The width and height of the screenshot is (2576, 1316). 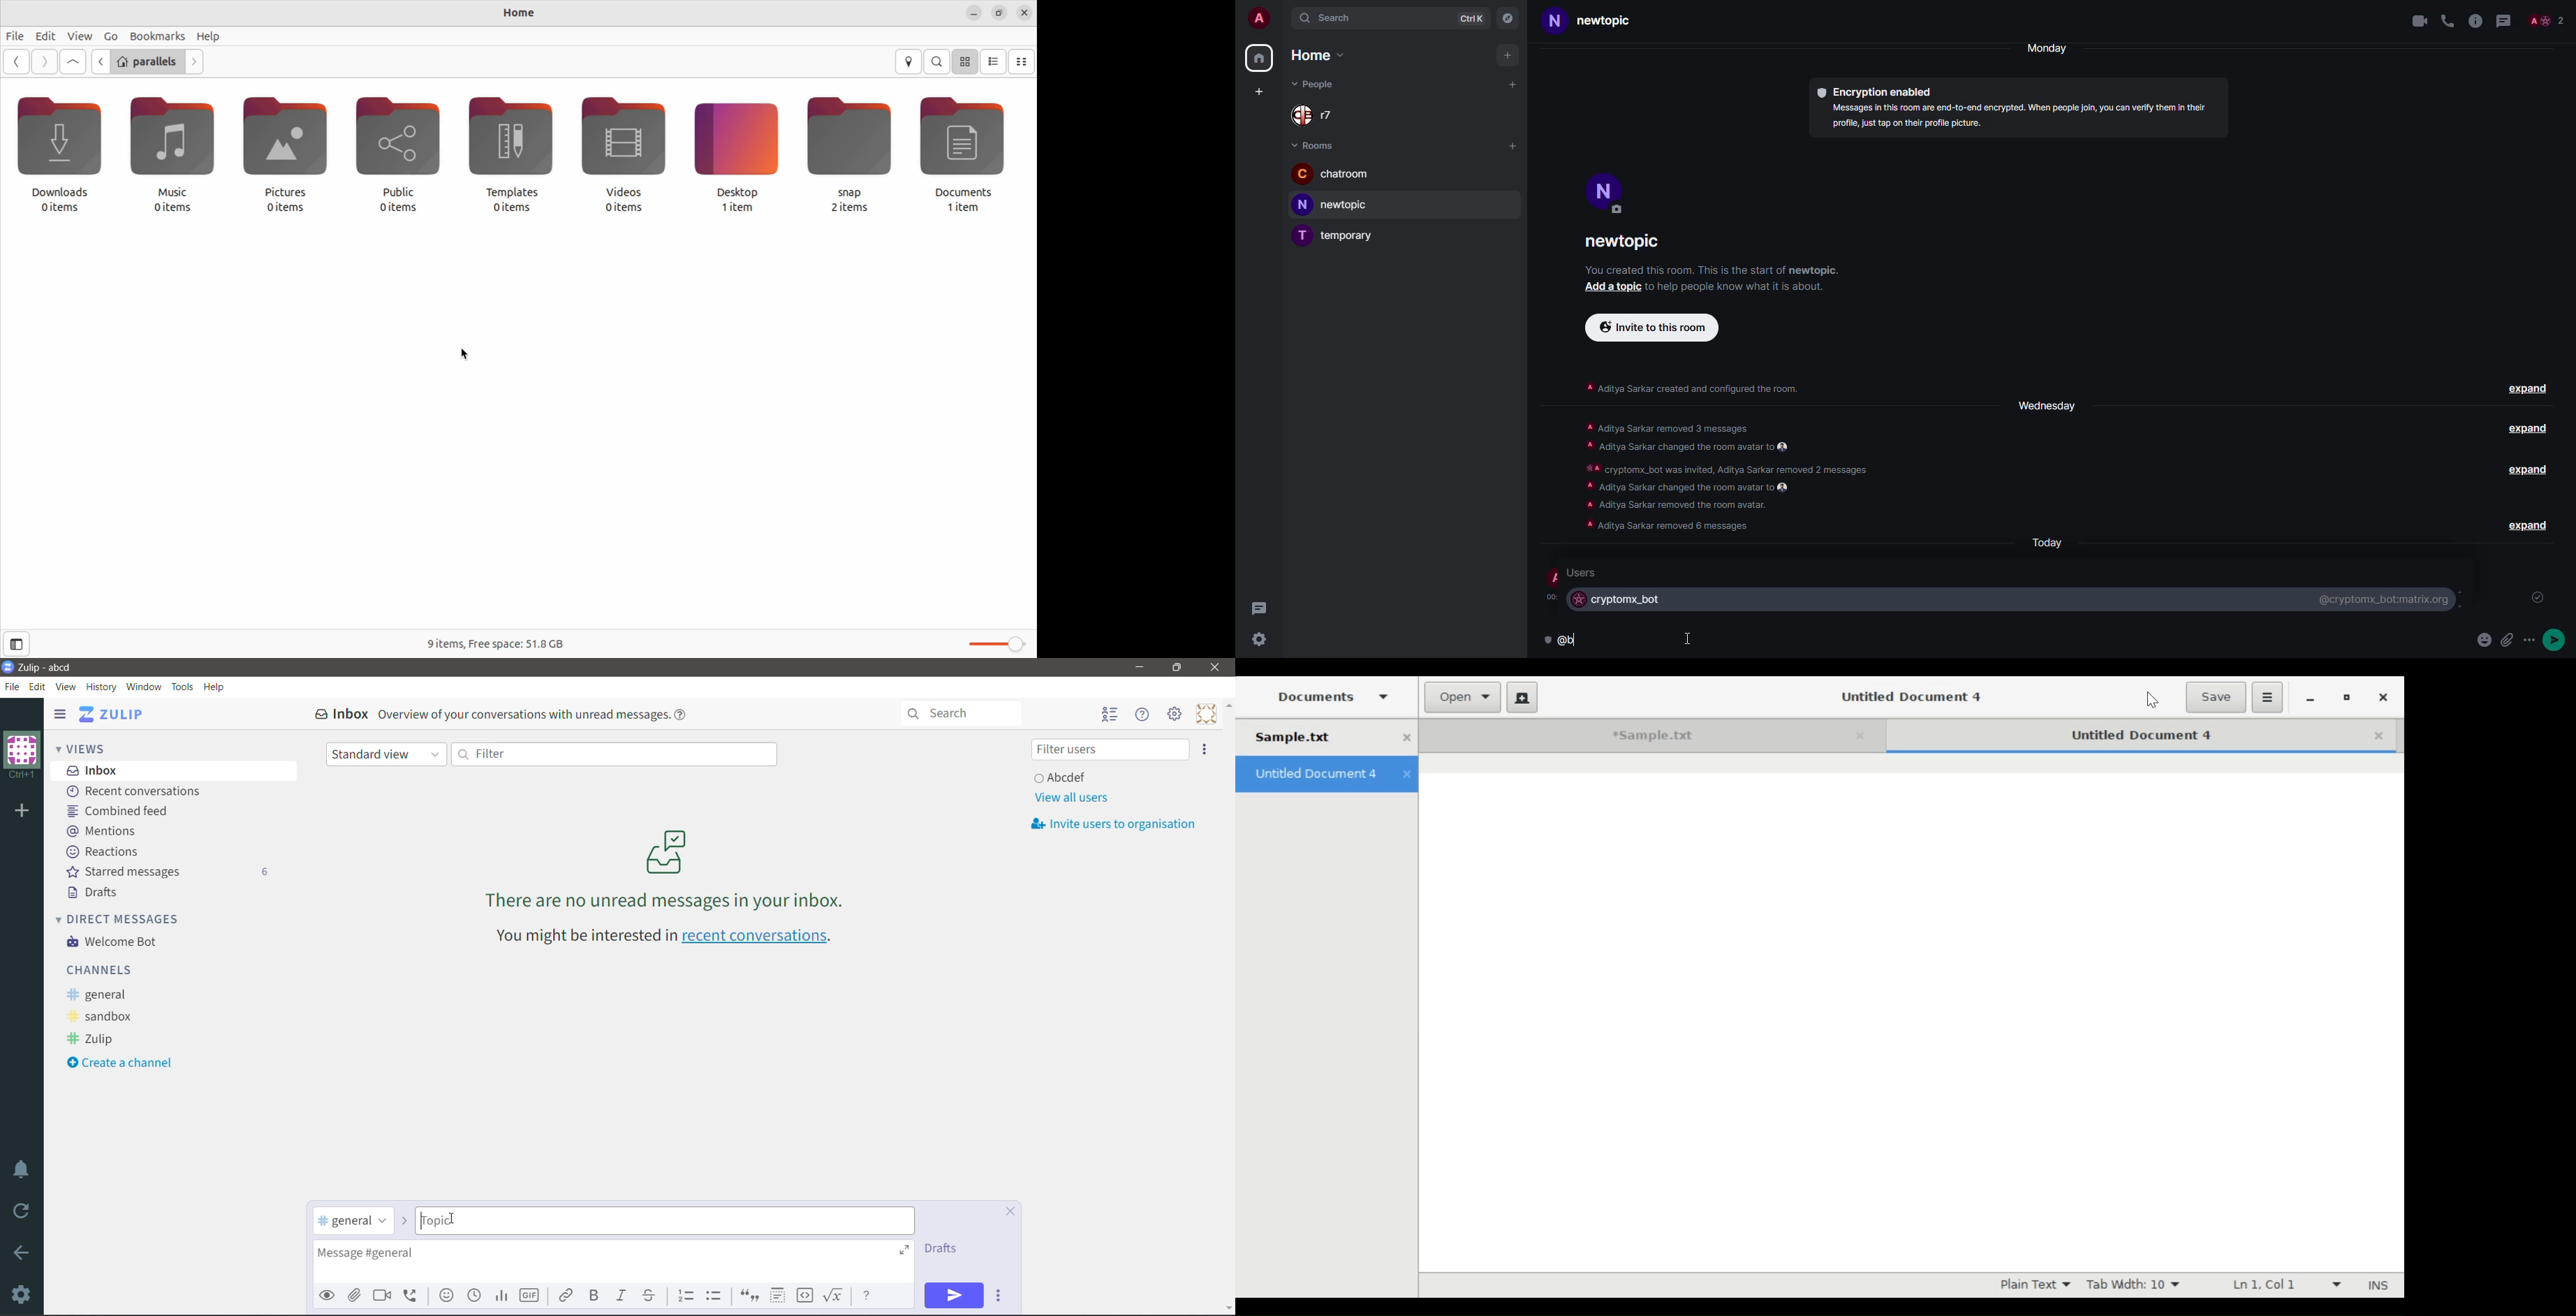 I want to click on people, so click(x=2549, y=20).